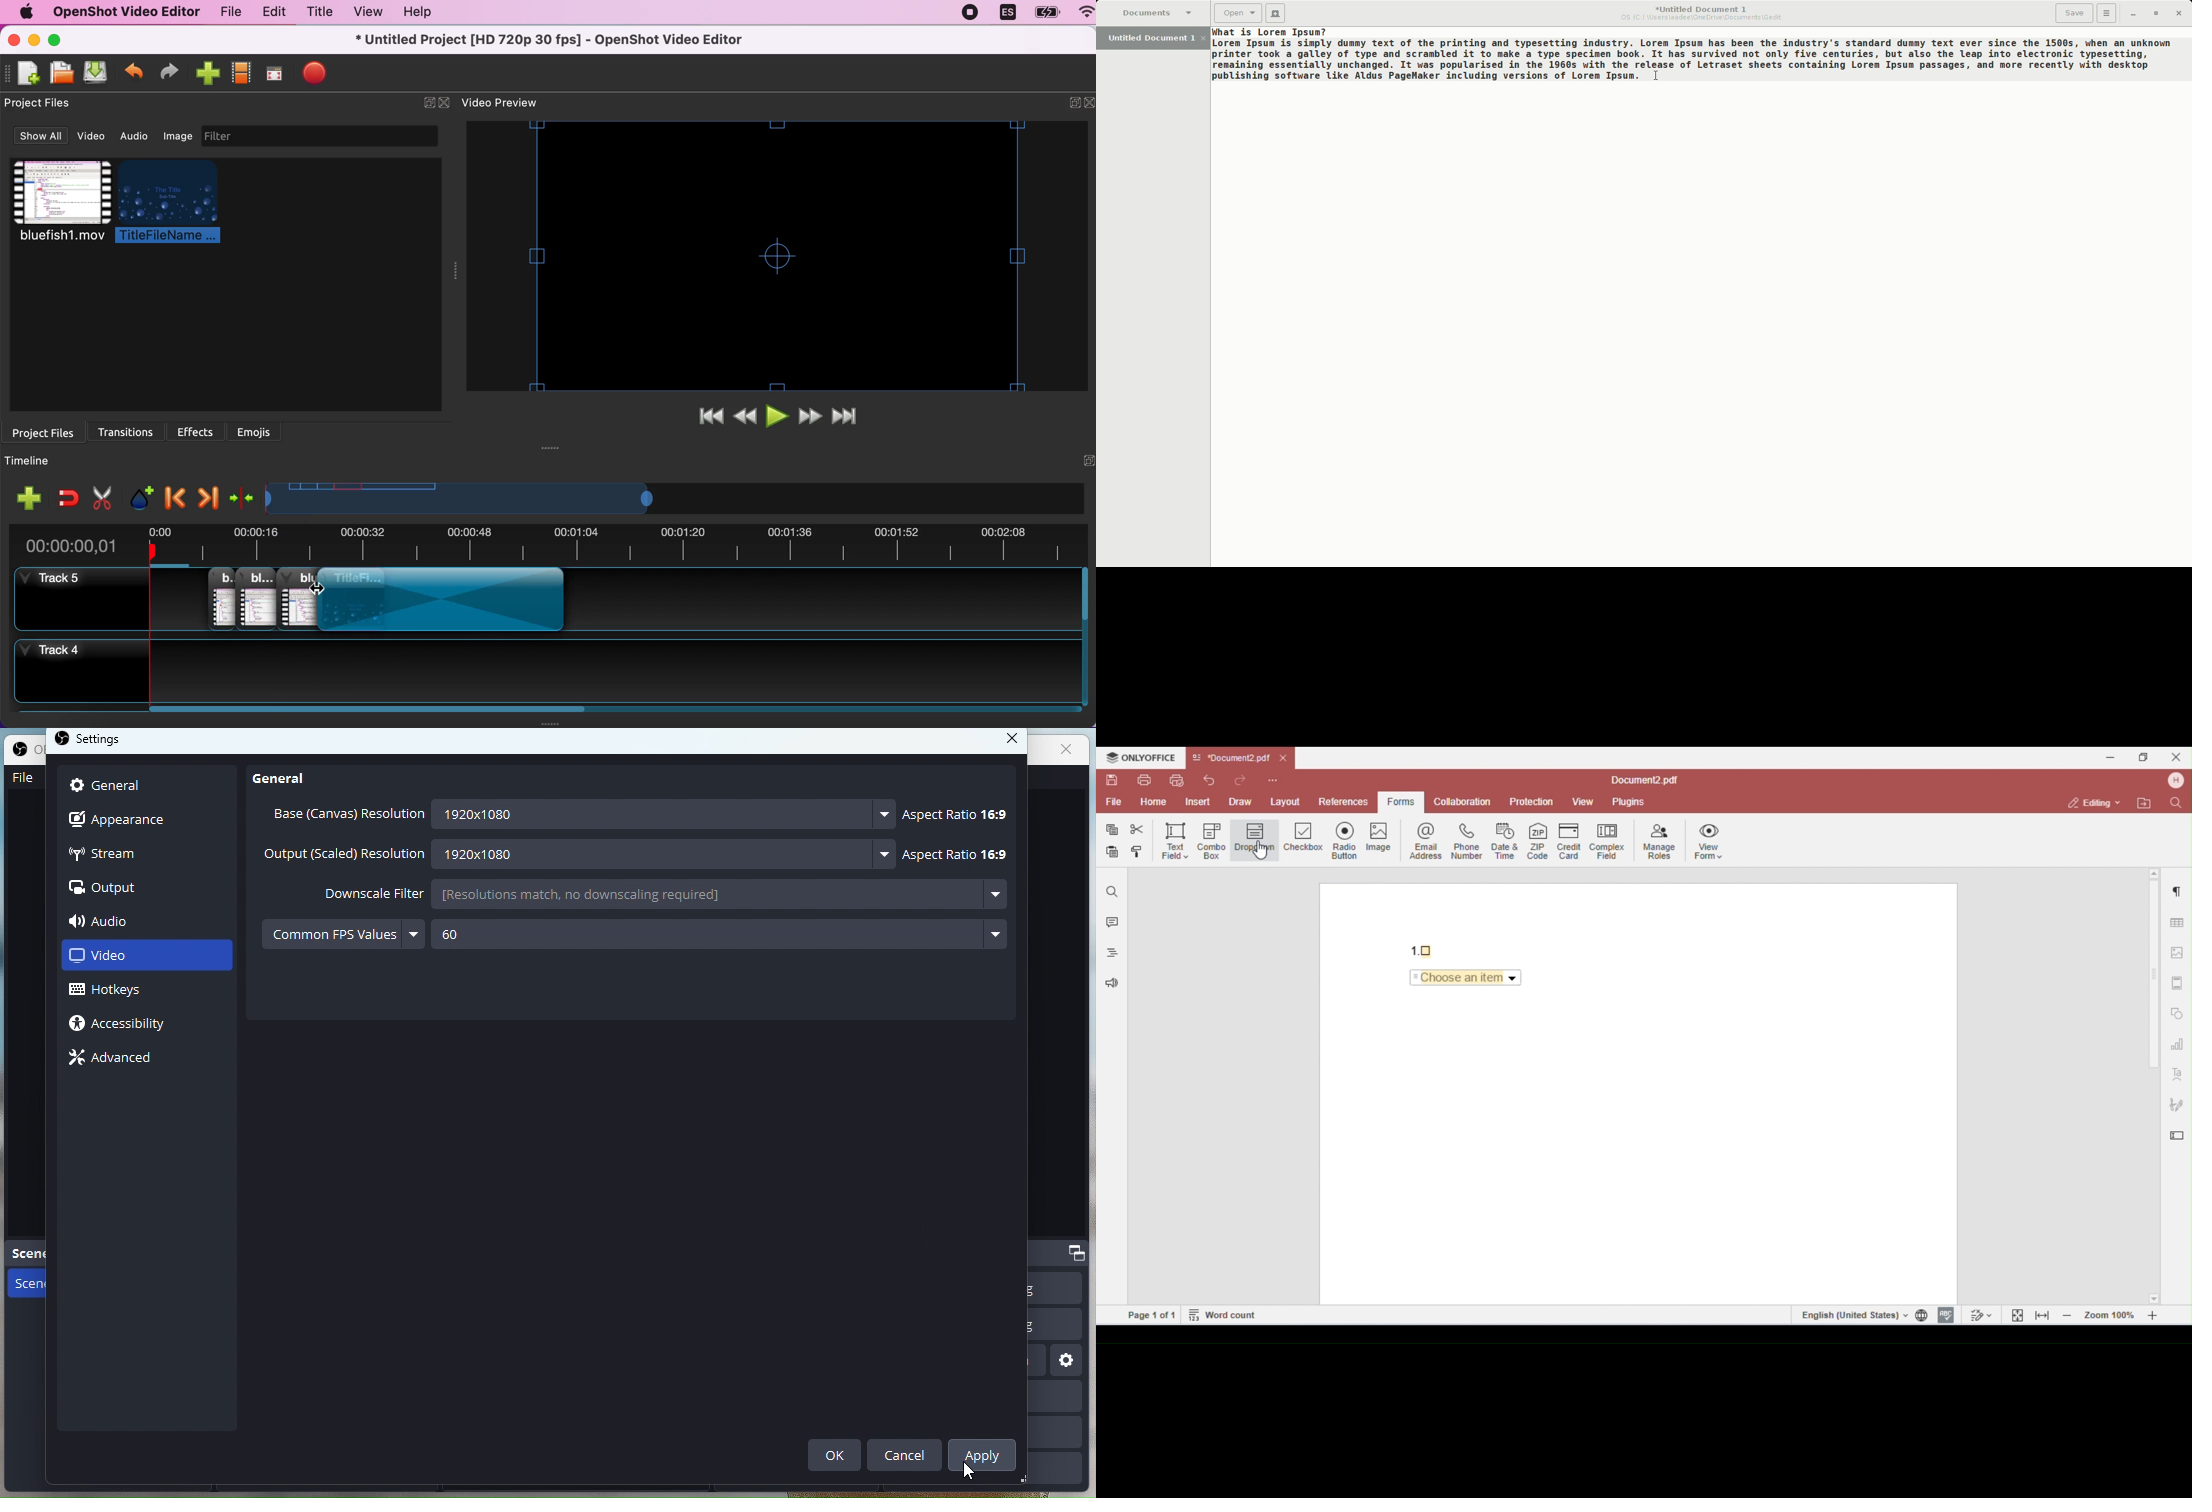 Image resolution: width=2212 pixels, height=1512 pixels. I want to click on Base (Canvas) resolution, so click(343, 816).